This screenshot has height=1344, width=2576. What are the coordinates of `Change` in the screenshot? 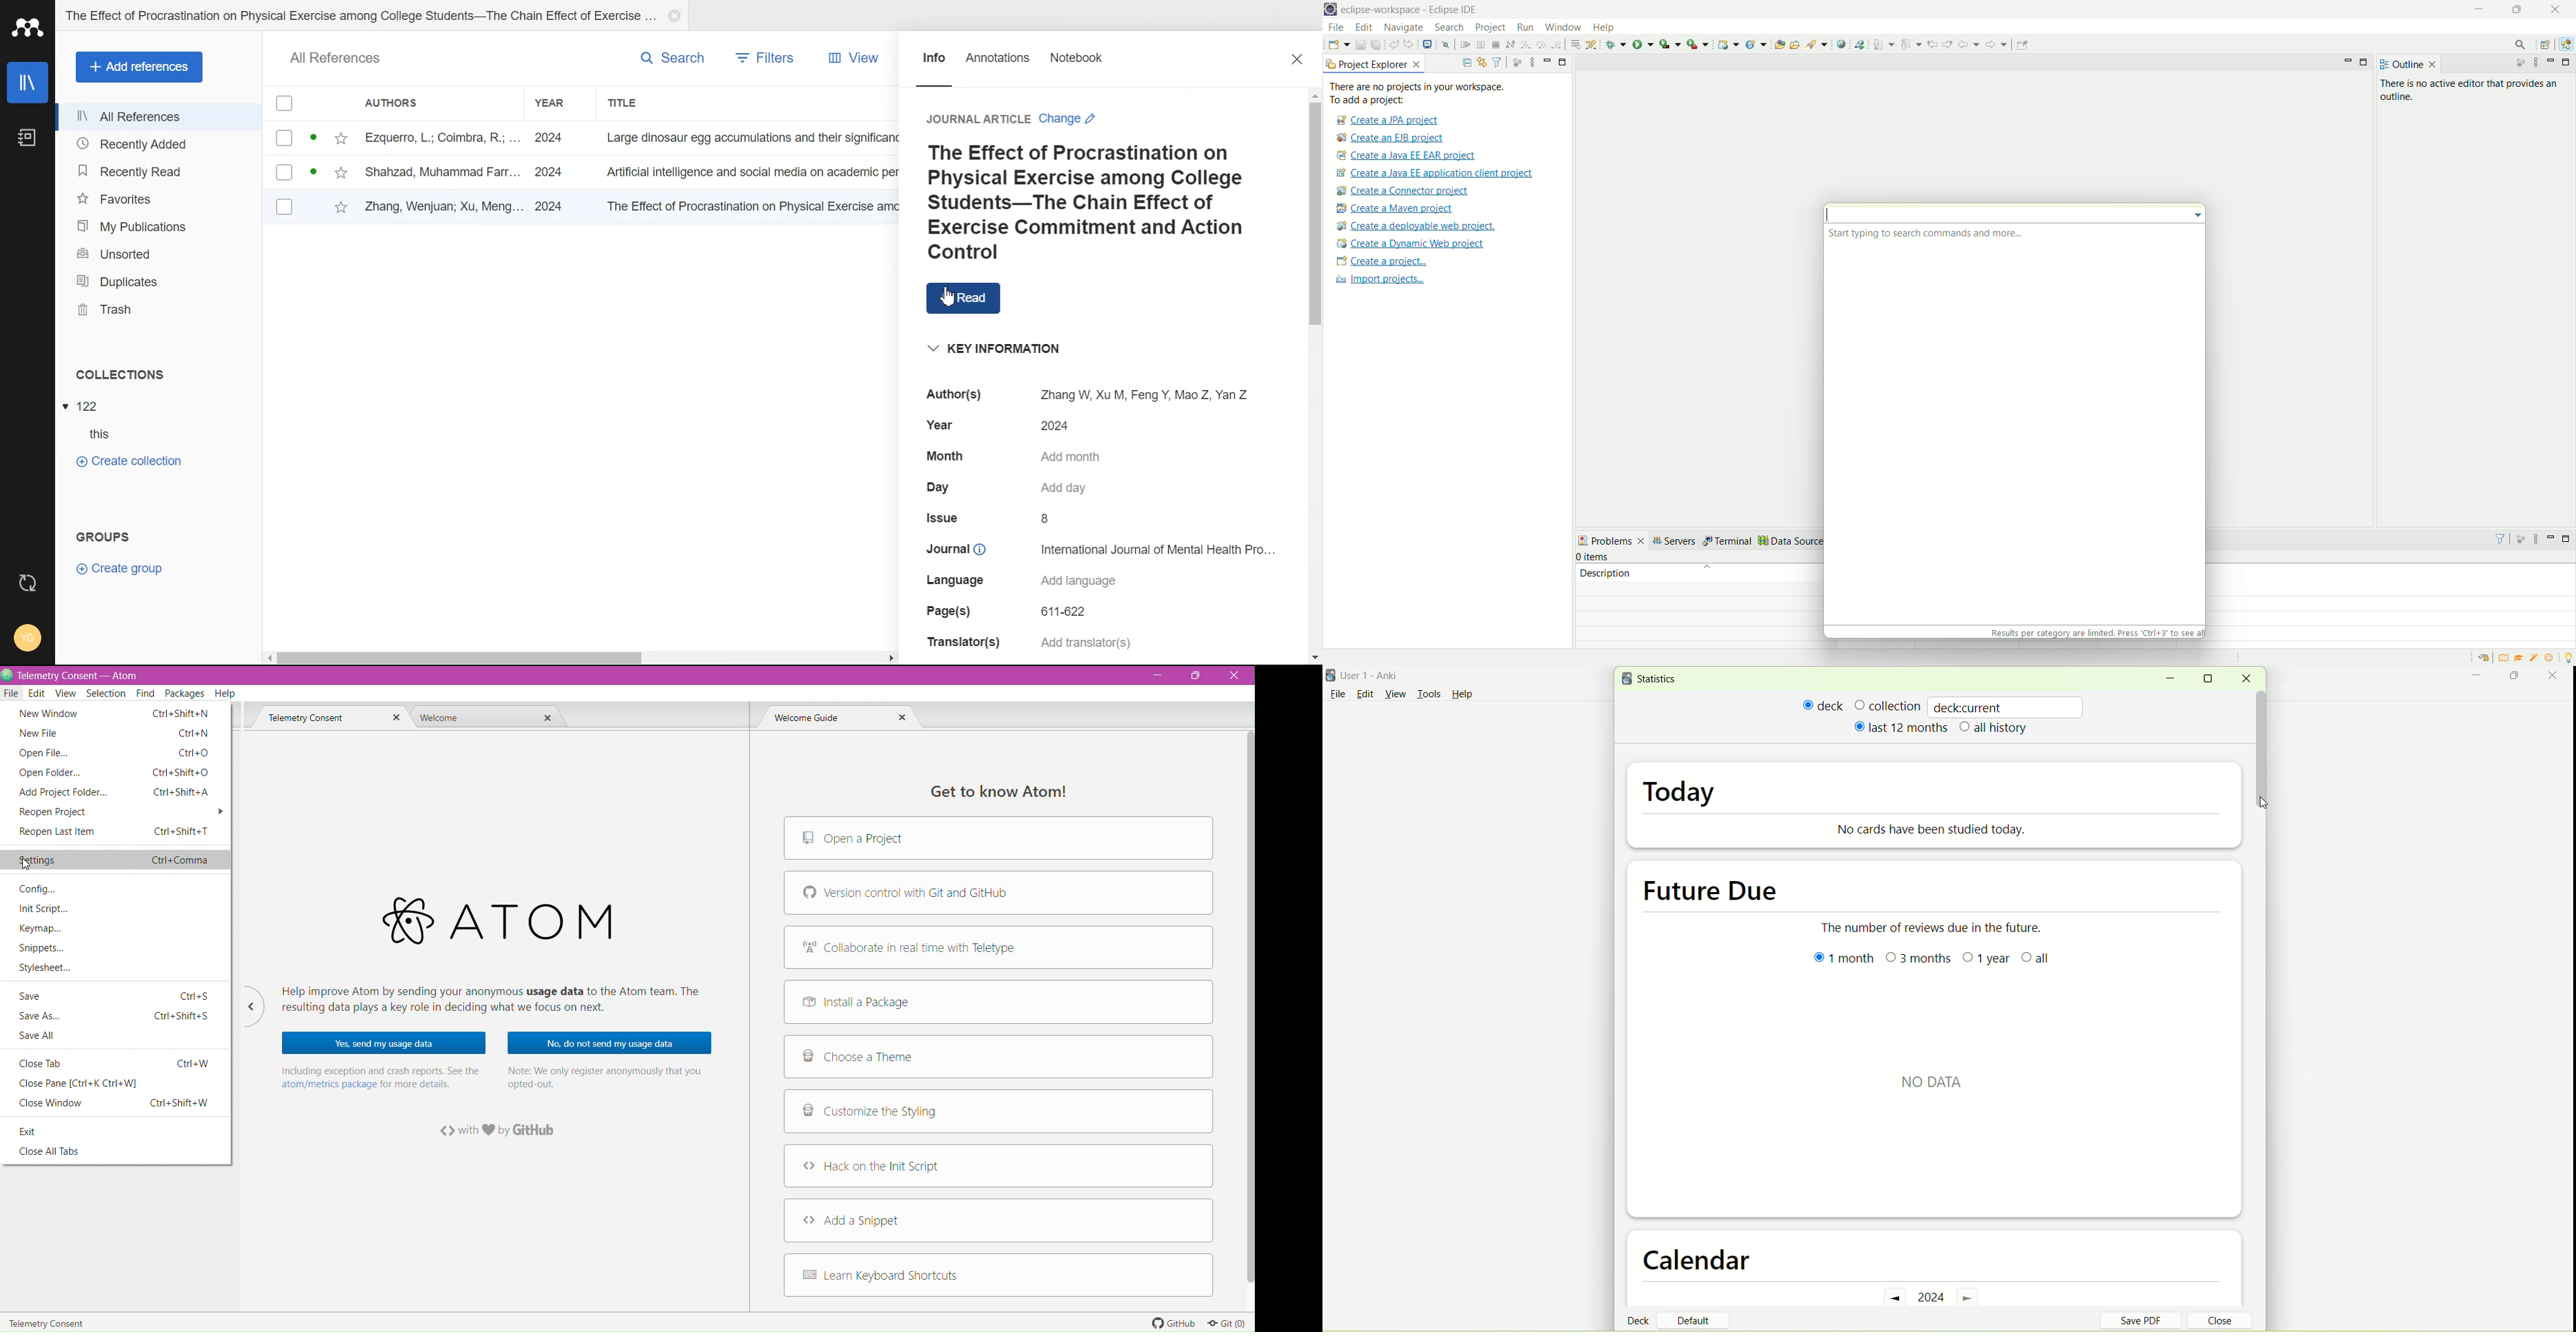 It's located at (1070, 118).